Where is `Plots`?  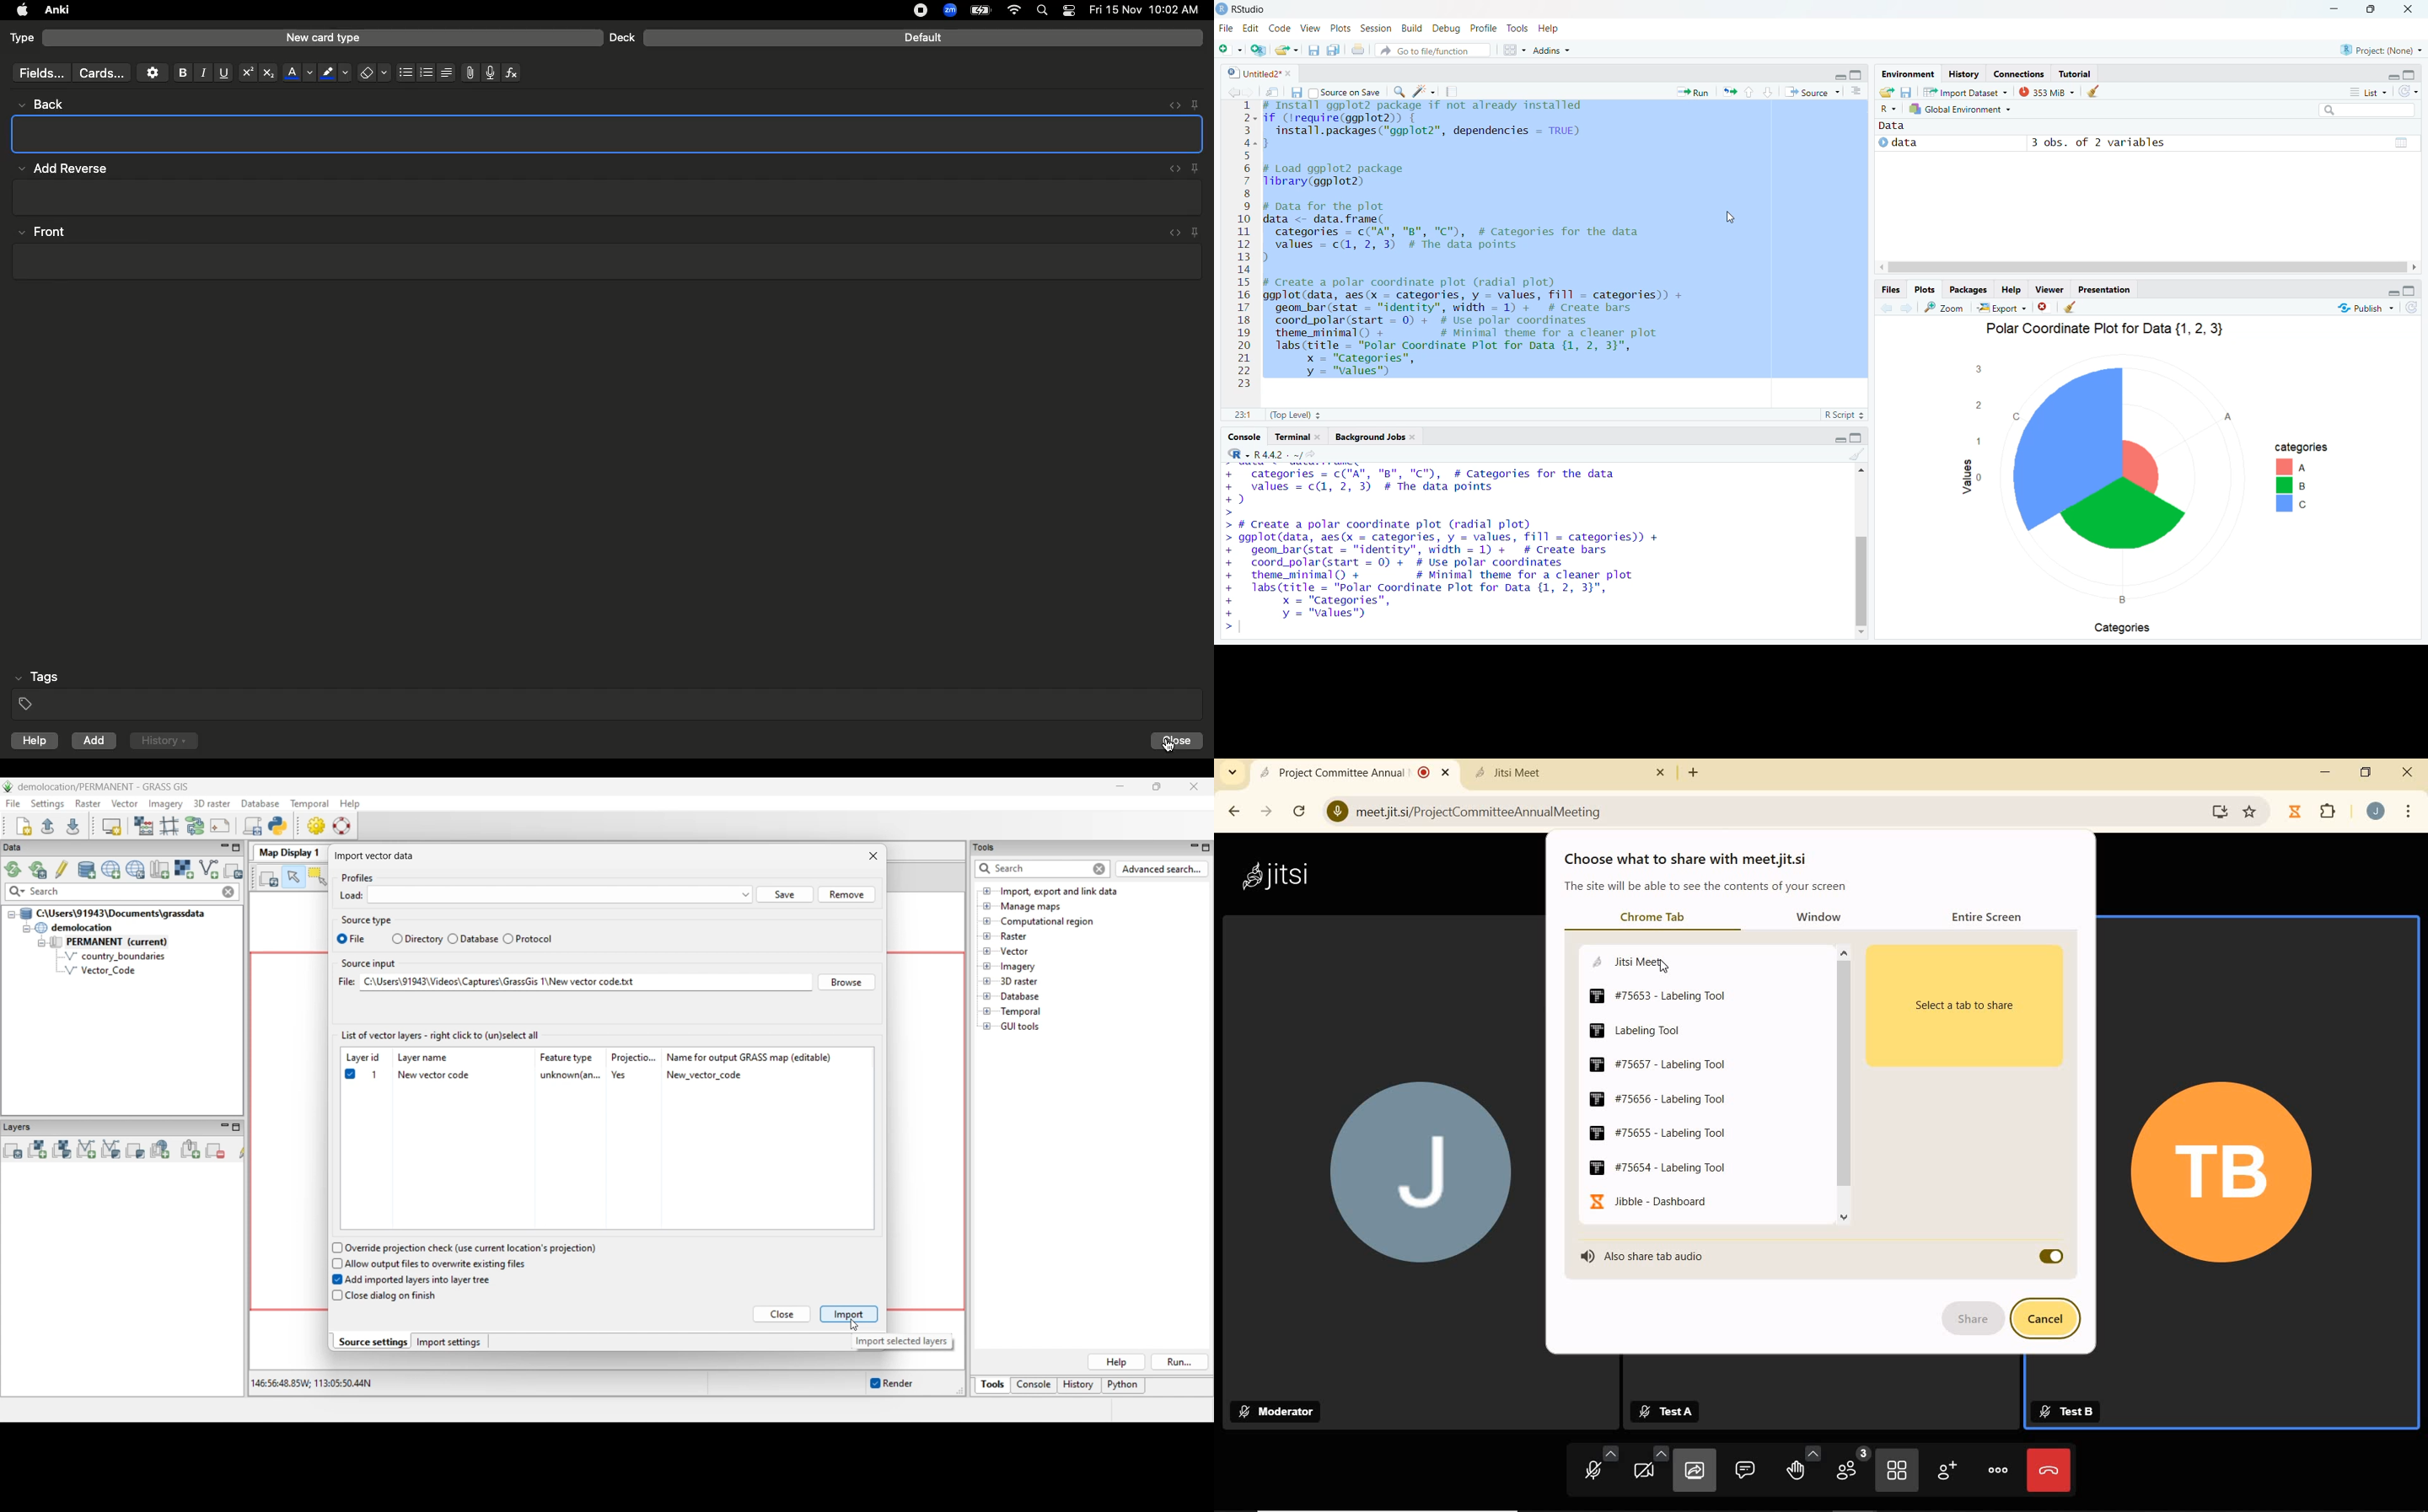 Plots is located at coordinates (1926, 290).